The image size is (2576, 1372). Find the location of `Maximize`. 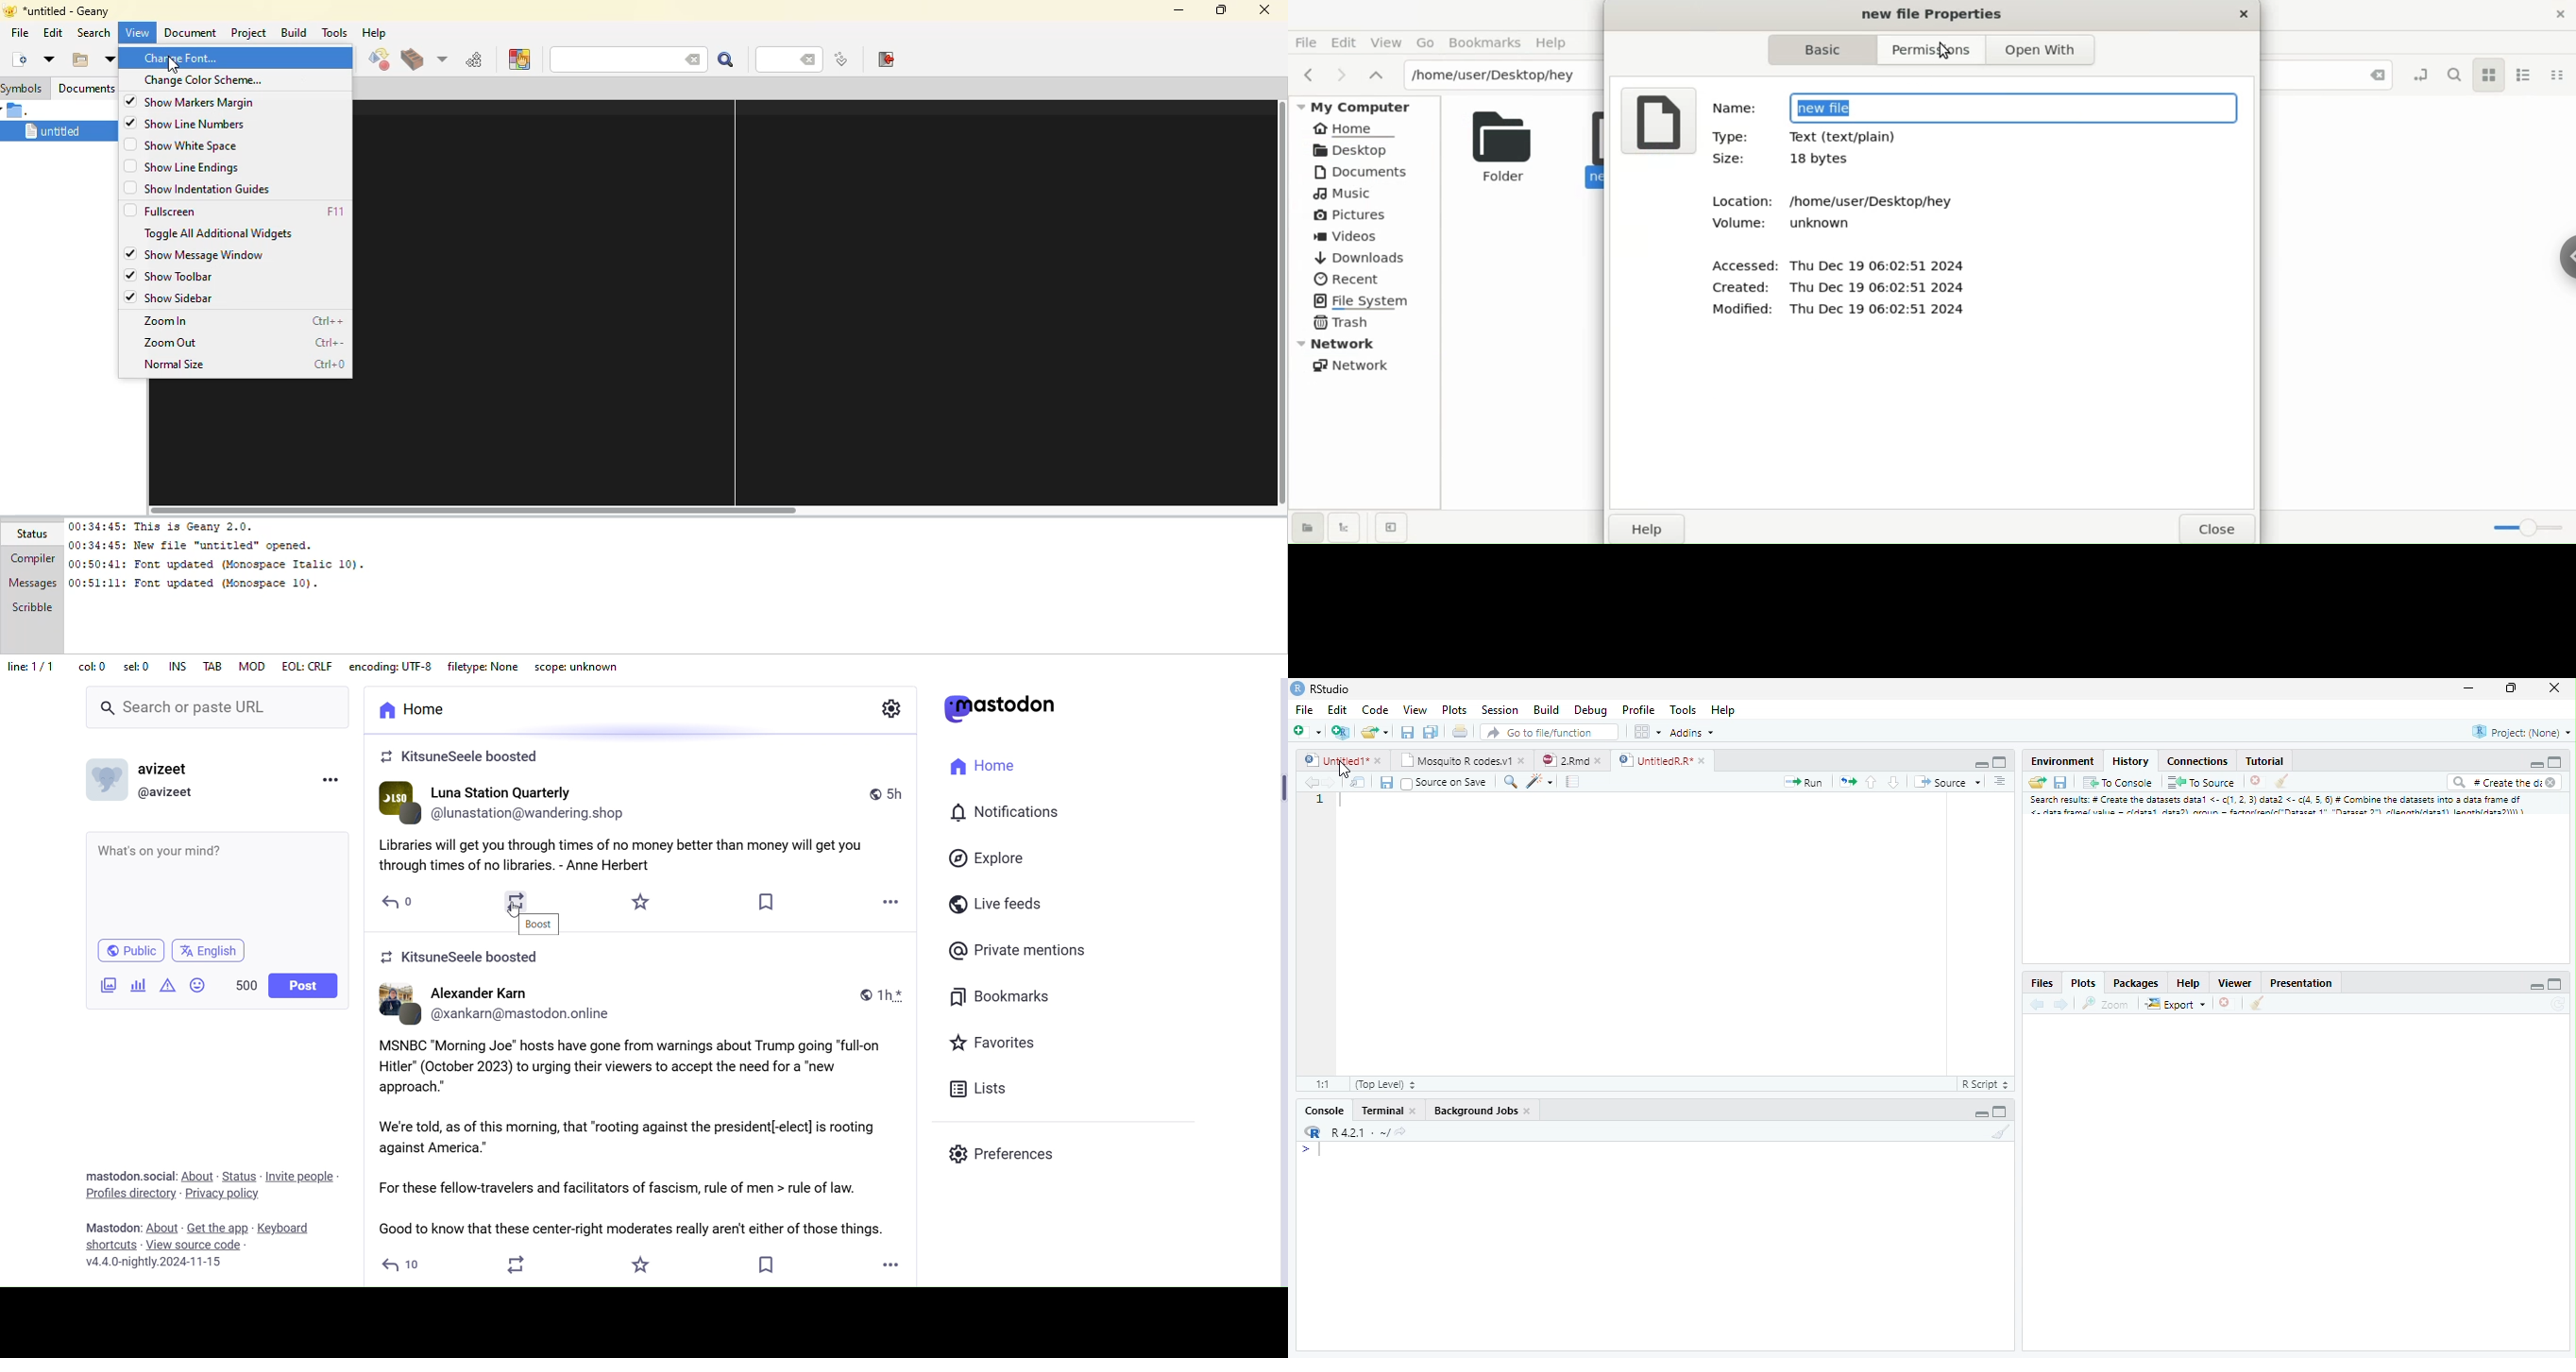

Maximize is located at coordinates (2553, 763).